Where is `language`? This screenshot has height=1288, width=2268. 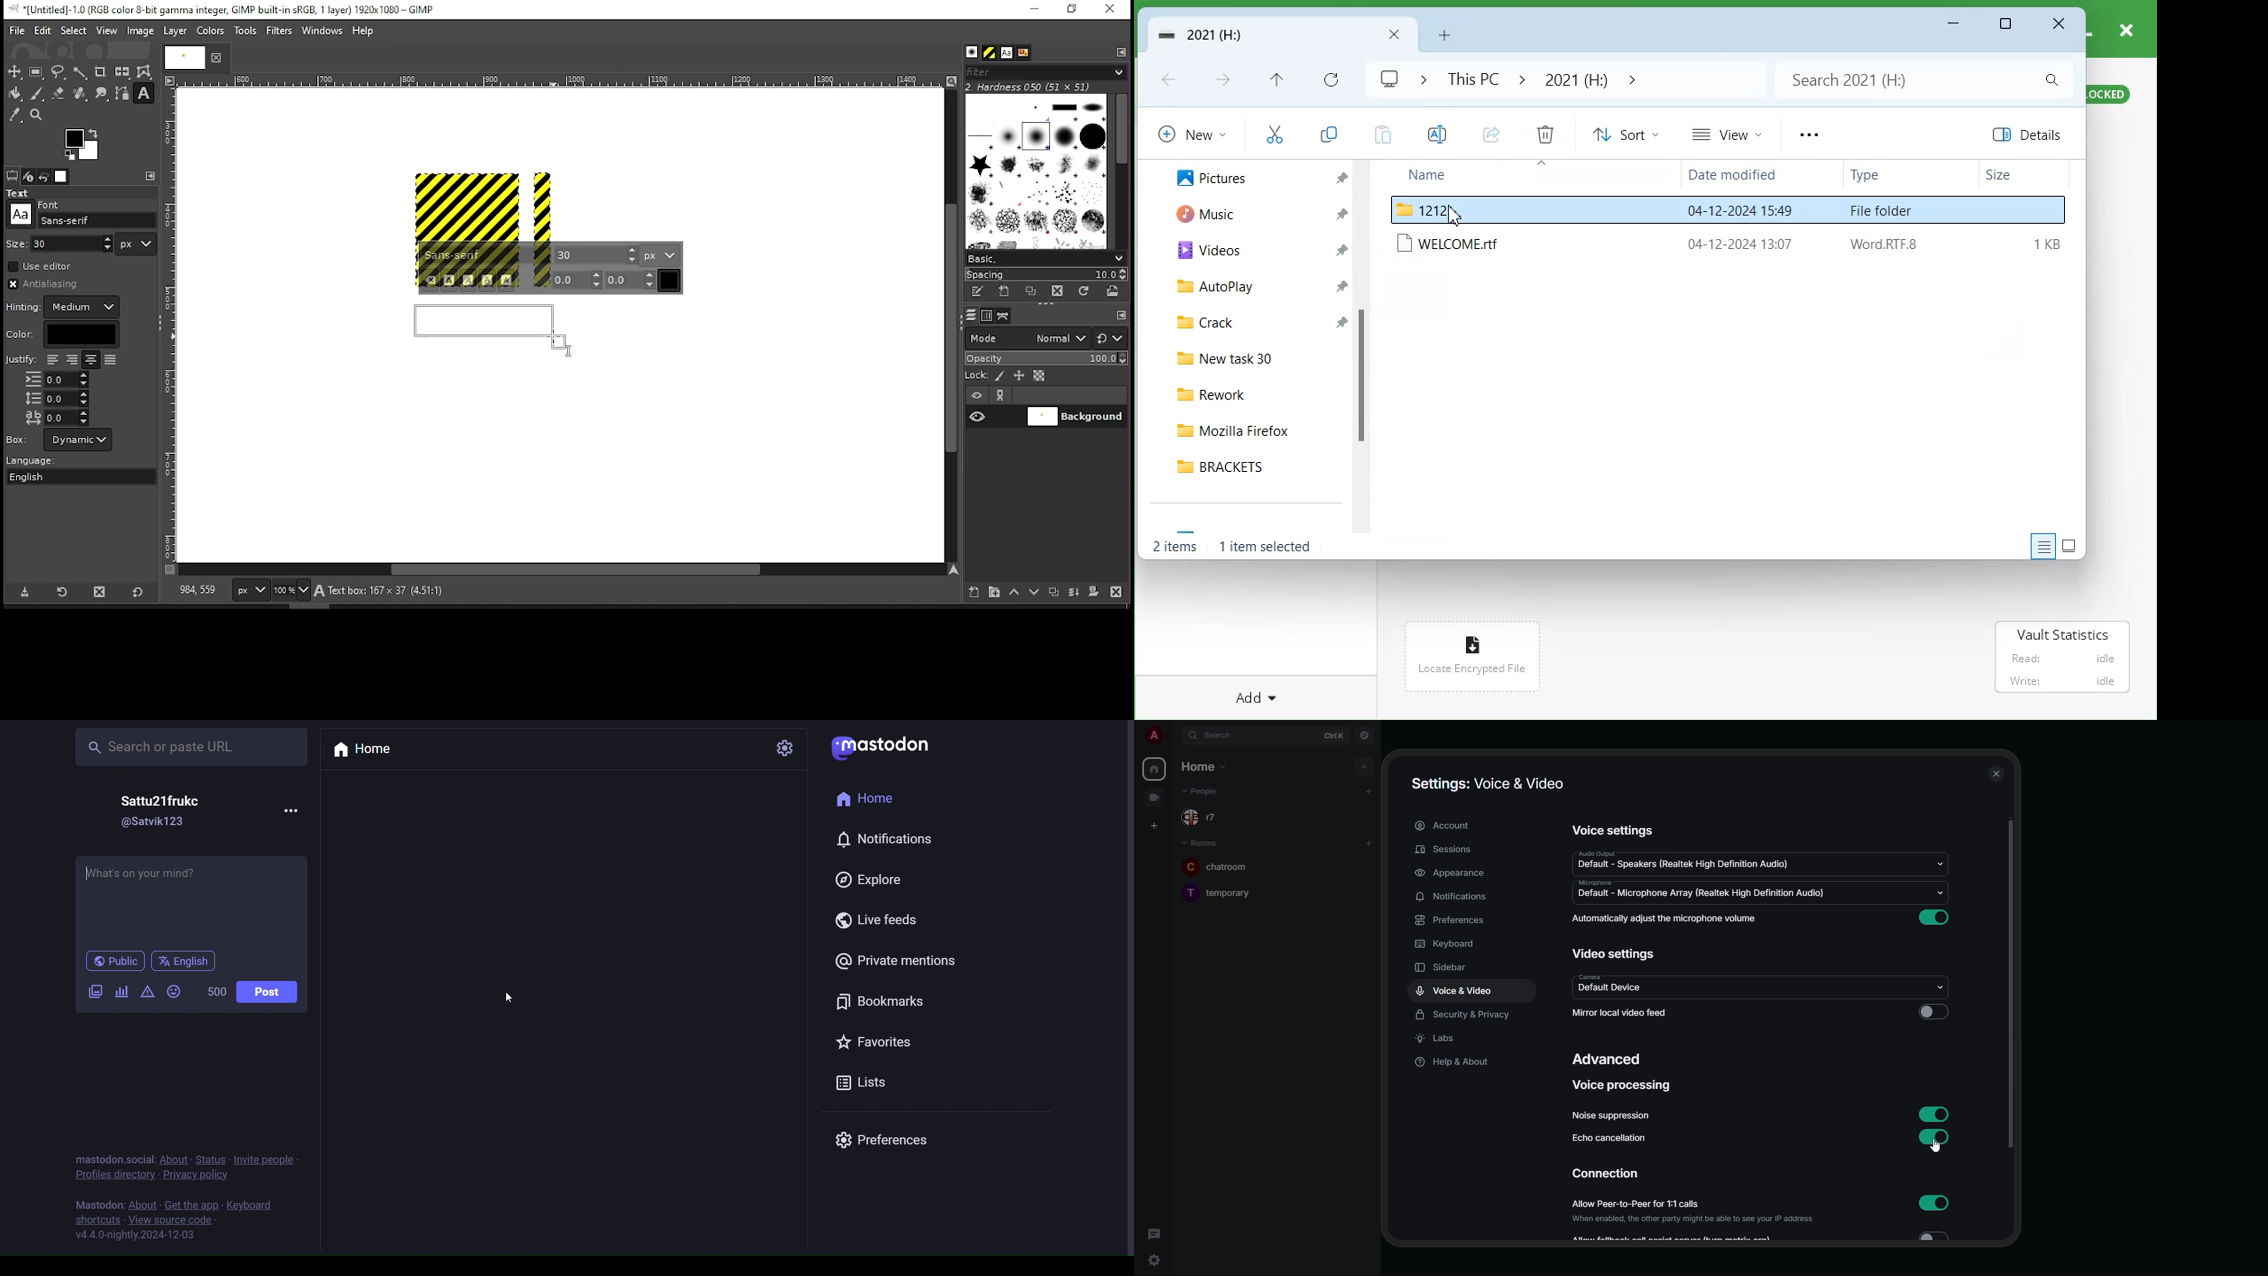
language is located at coordinates (39, 462).